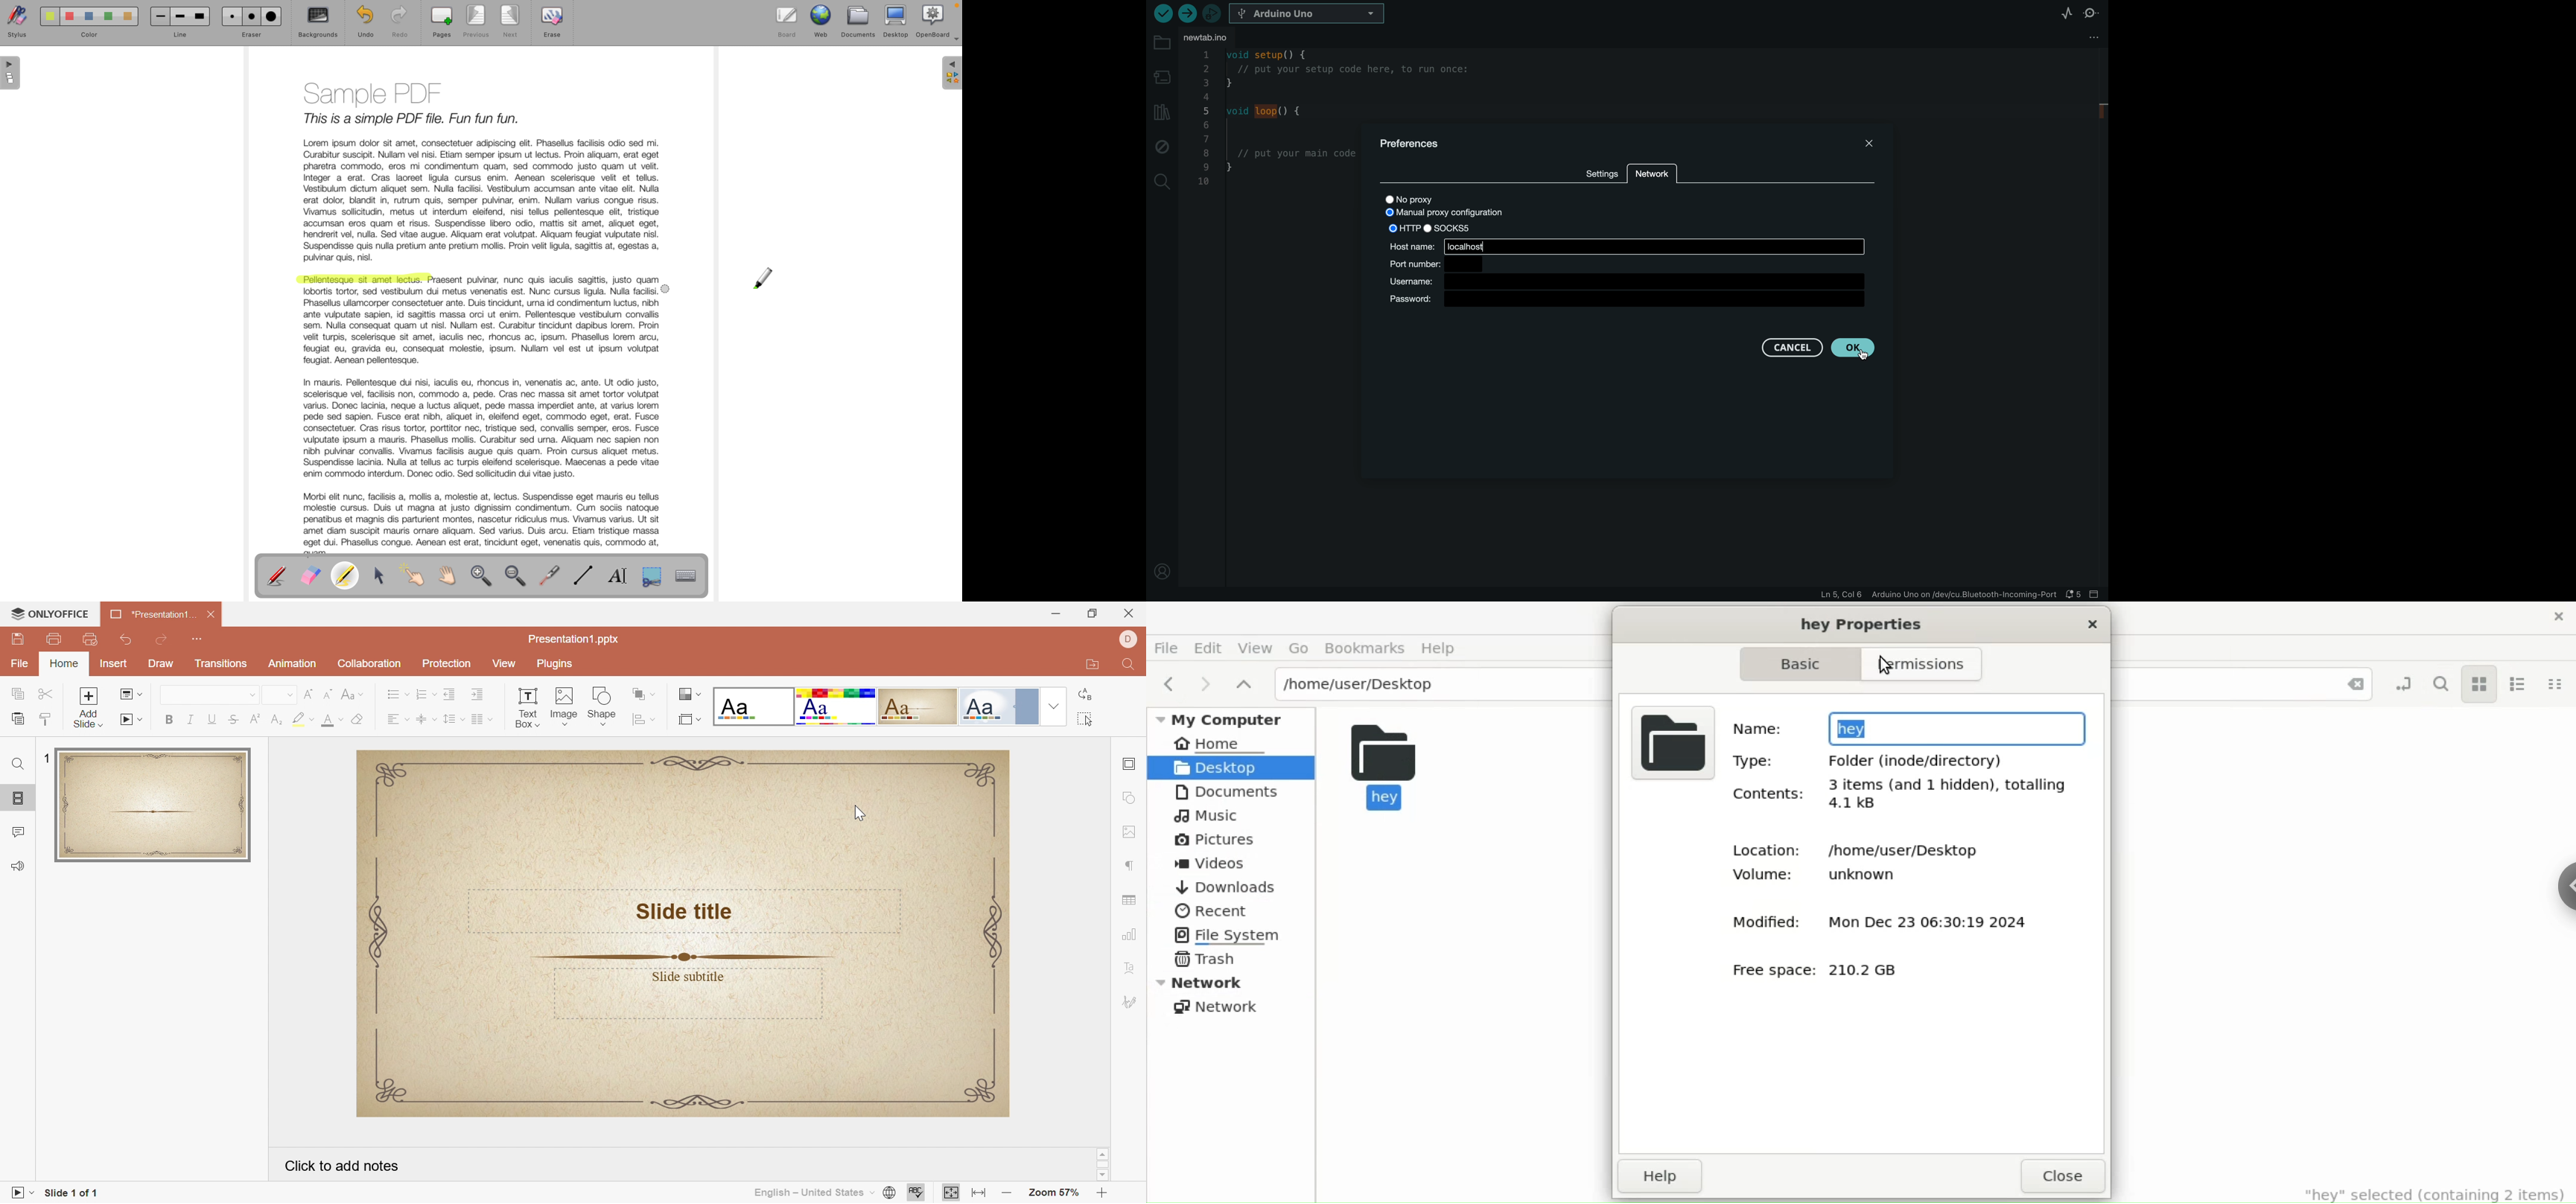 The height and width of the screenshot is (1204, 2576). What do you see at coordinates (873, 1190) in the screenshot?
I see `Drop Down` at bounding box center [873, 1190].